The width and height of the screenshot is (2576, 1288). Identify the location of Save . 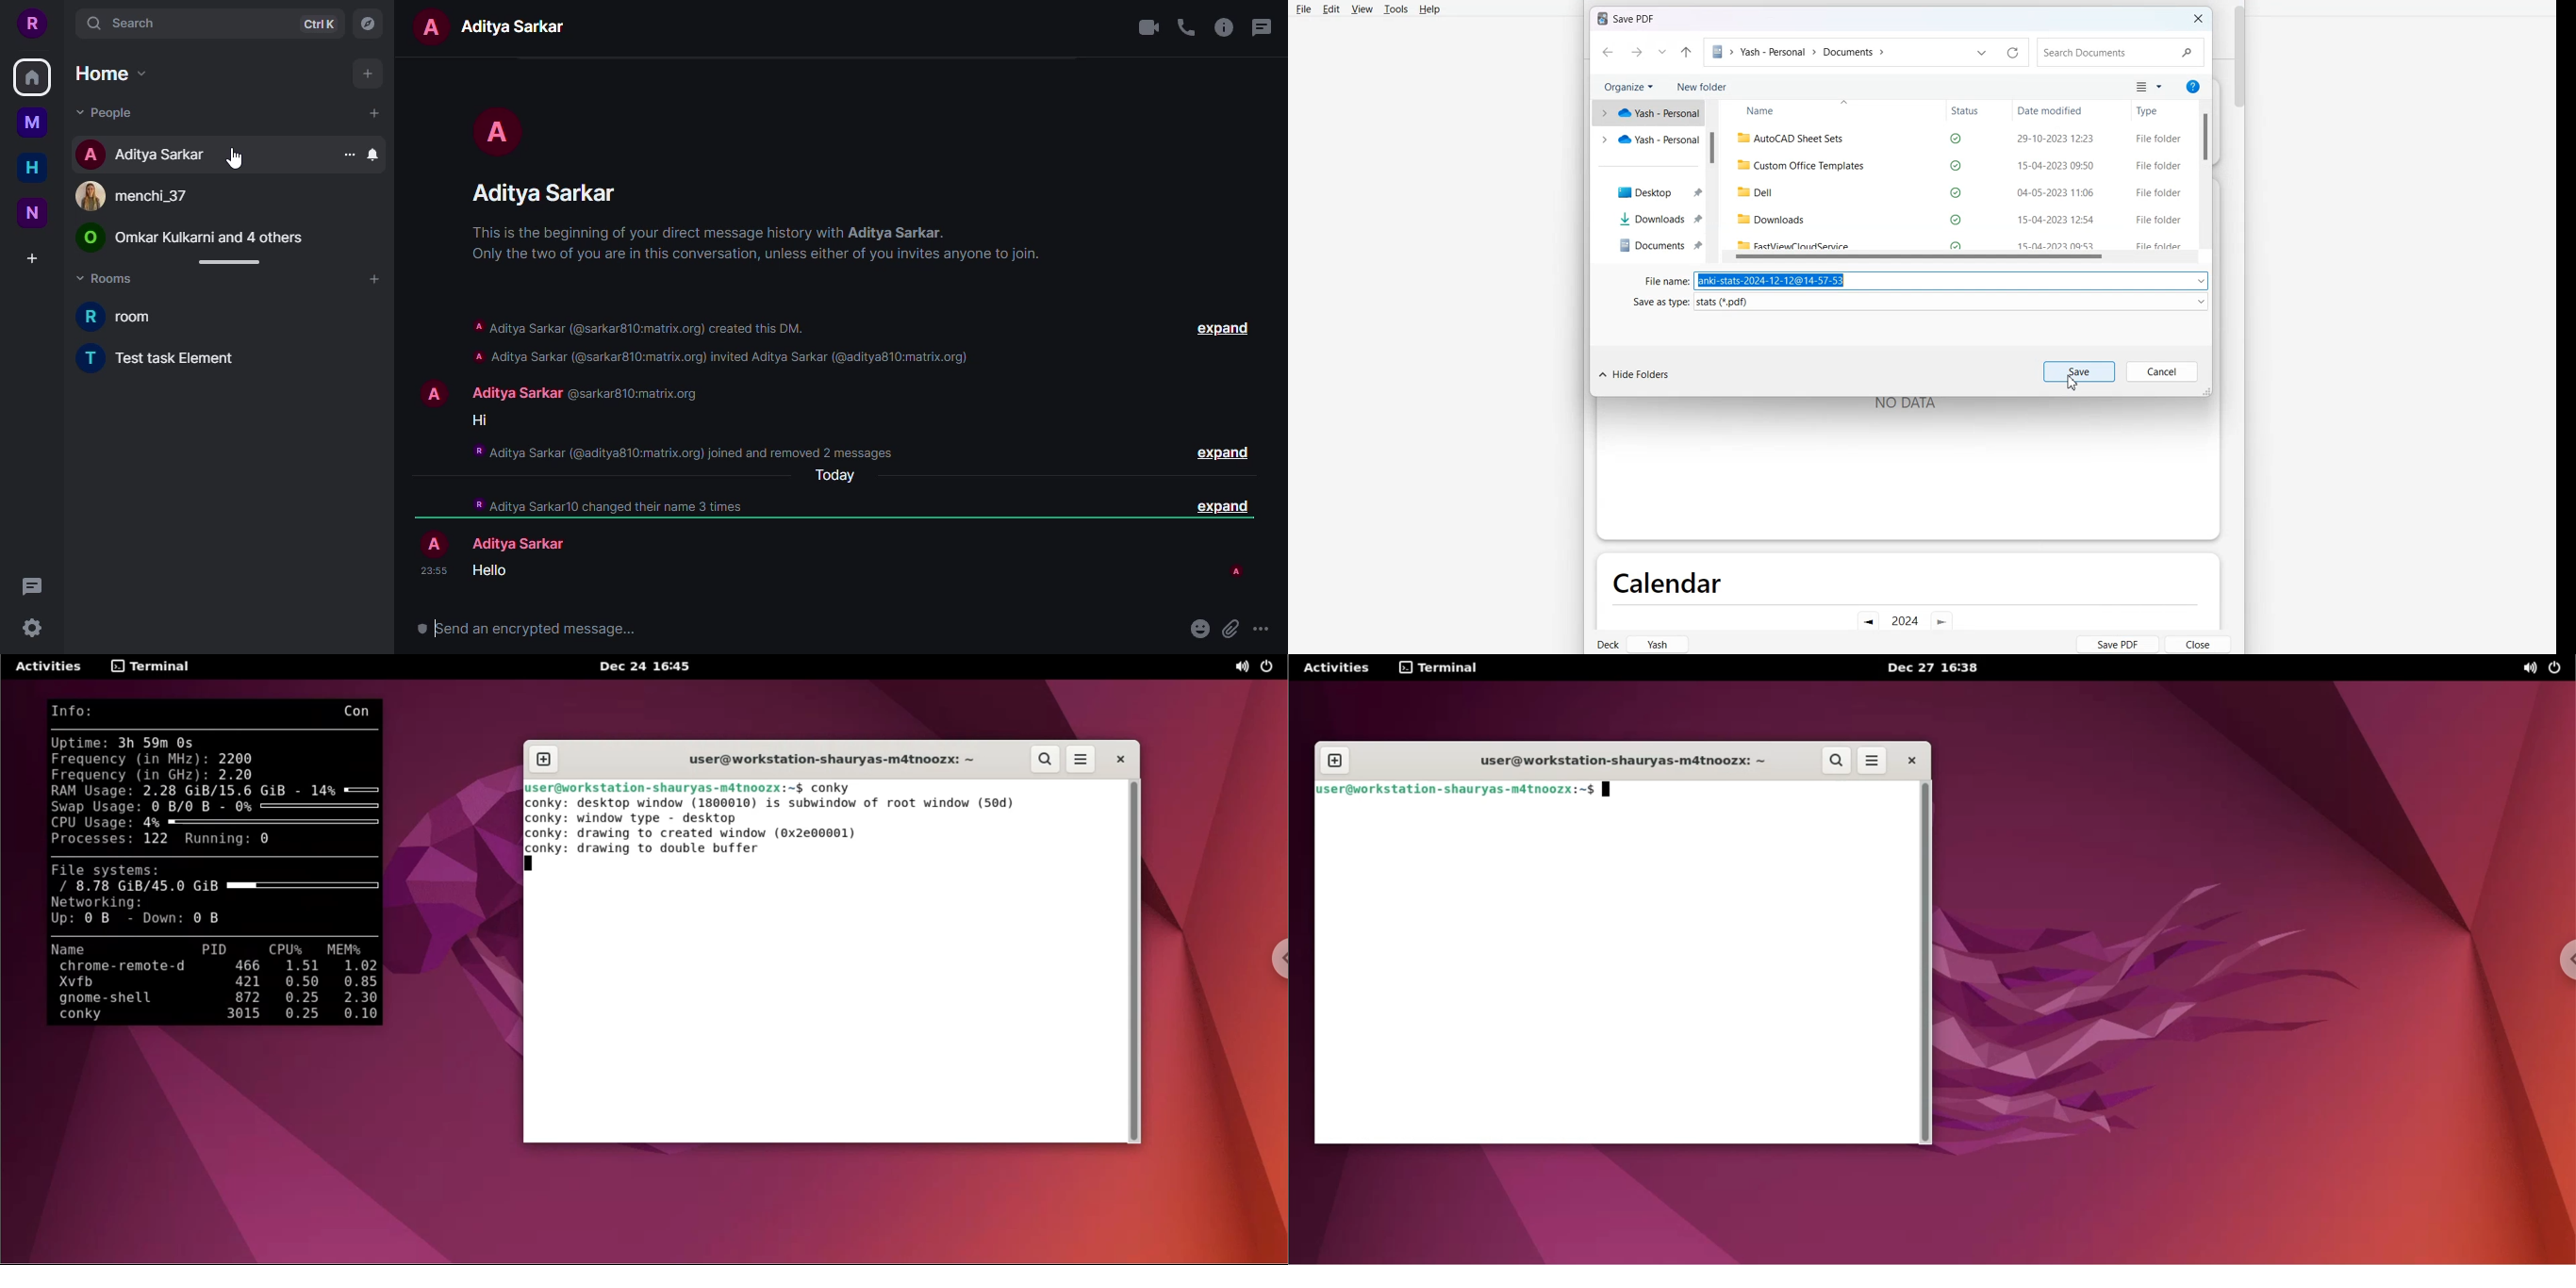
(2079, 372).